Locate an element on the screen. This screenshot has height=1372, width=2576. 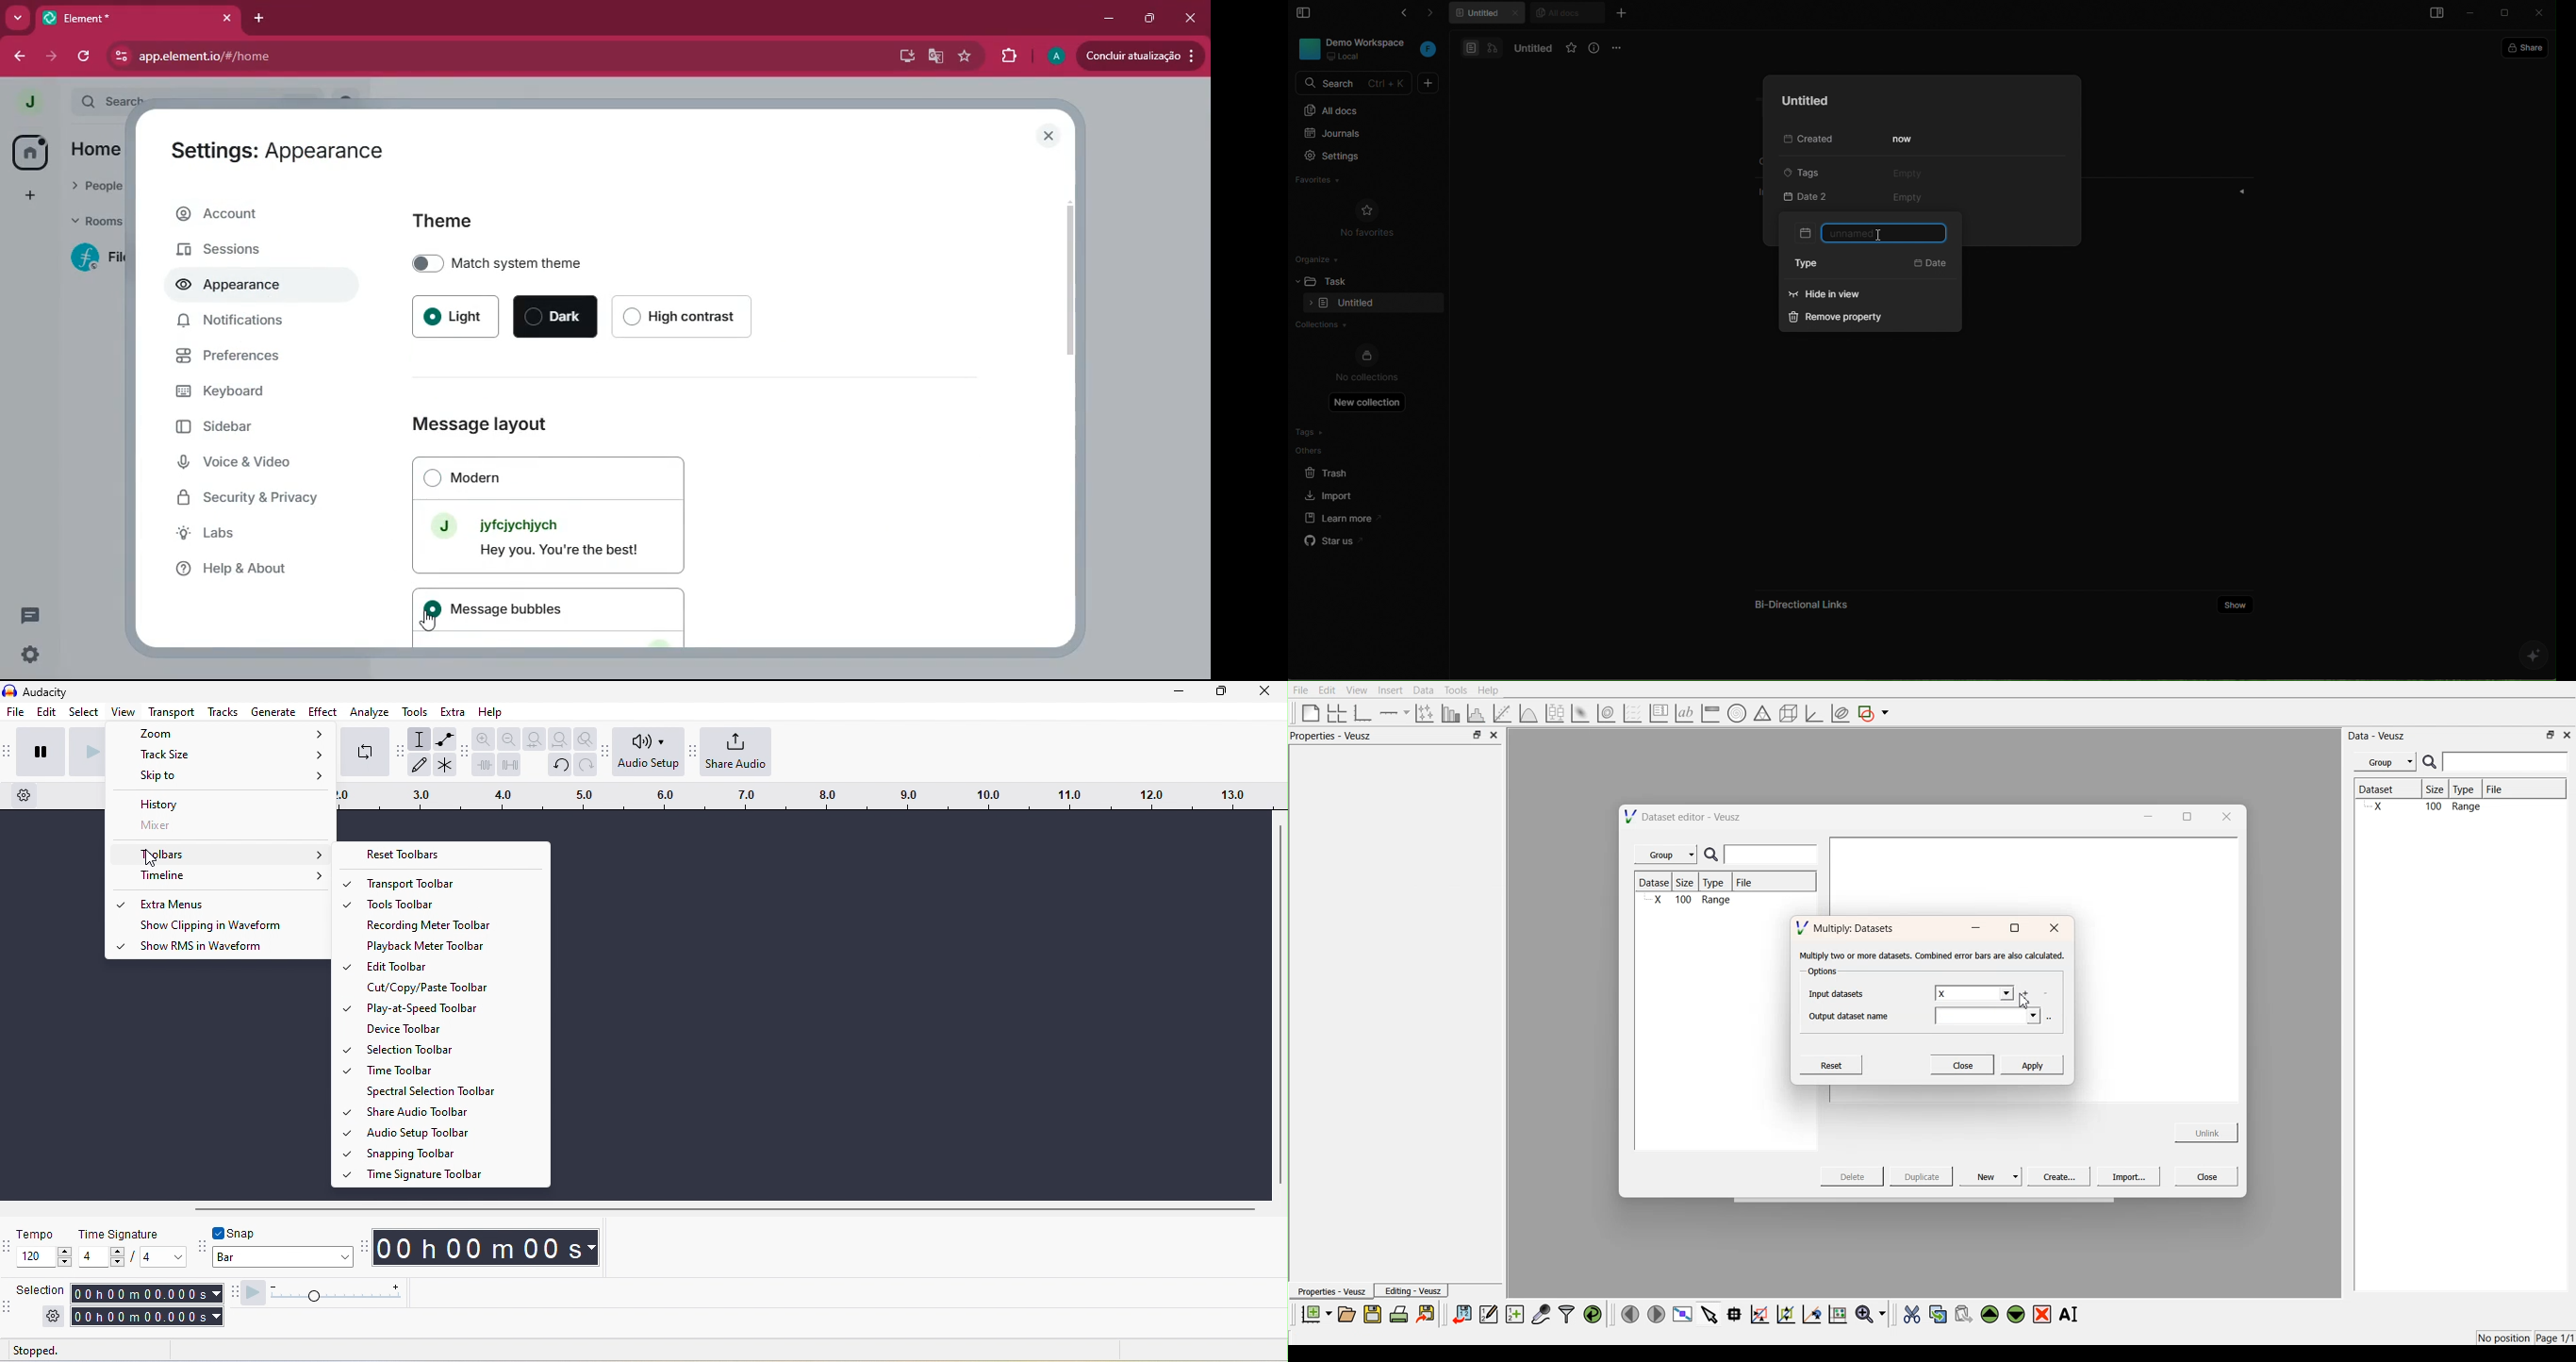
remove property is located at coordinates (1843, 319).